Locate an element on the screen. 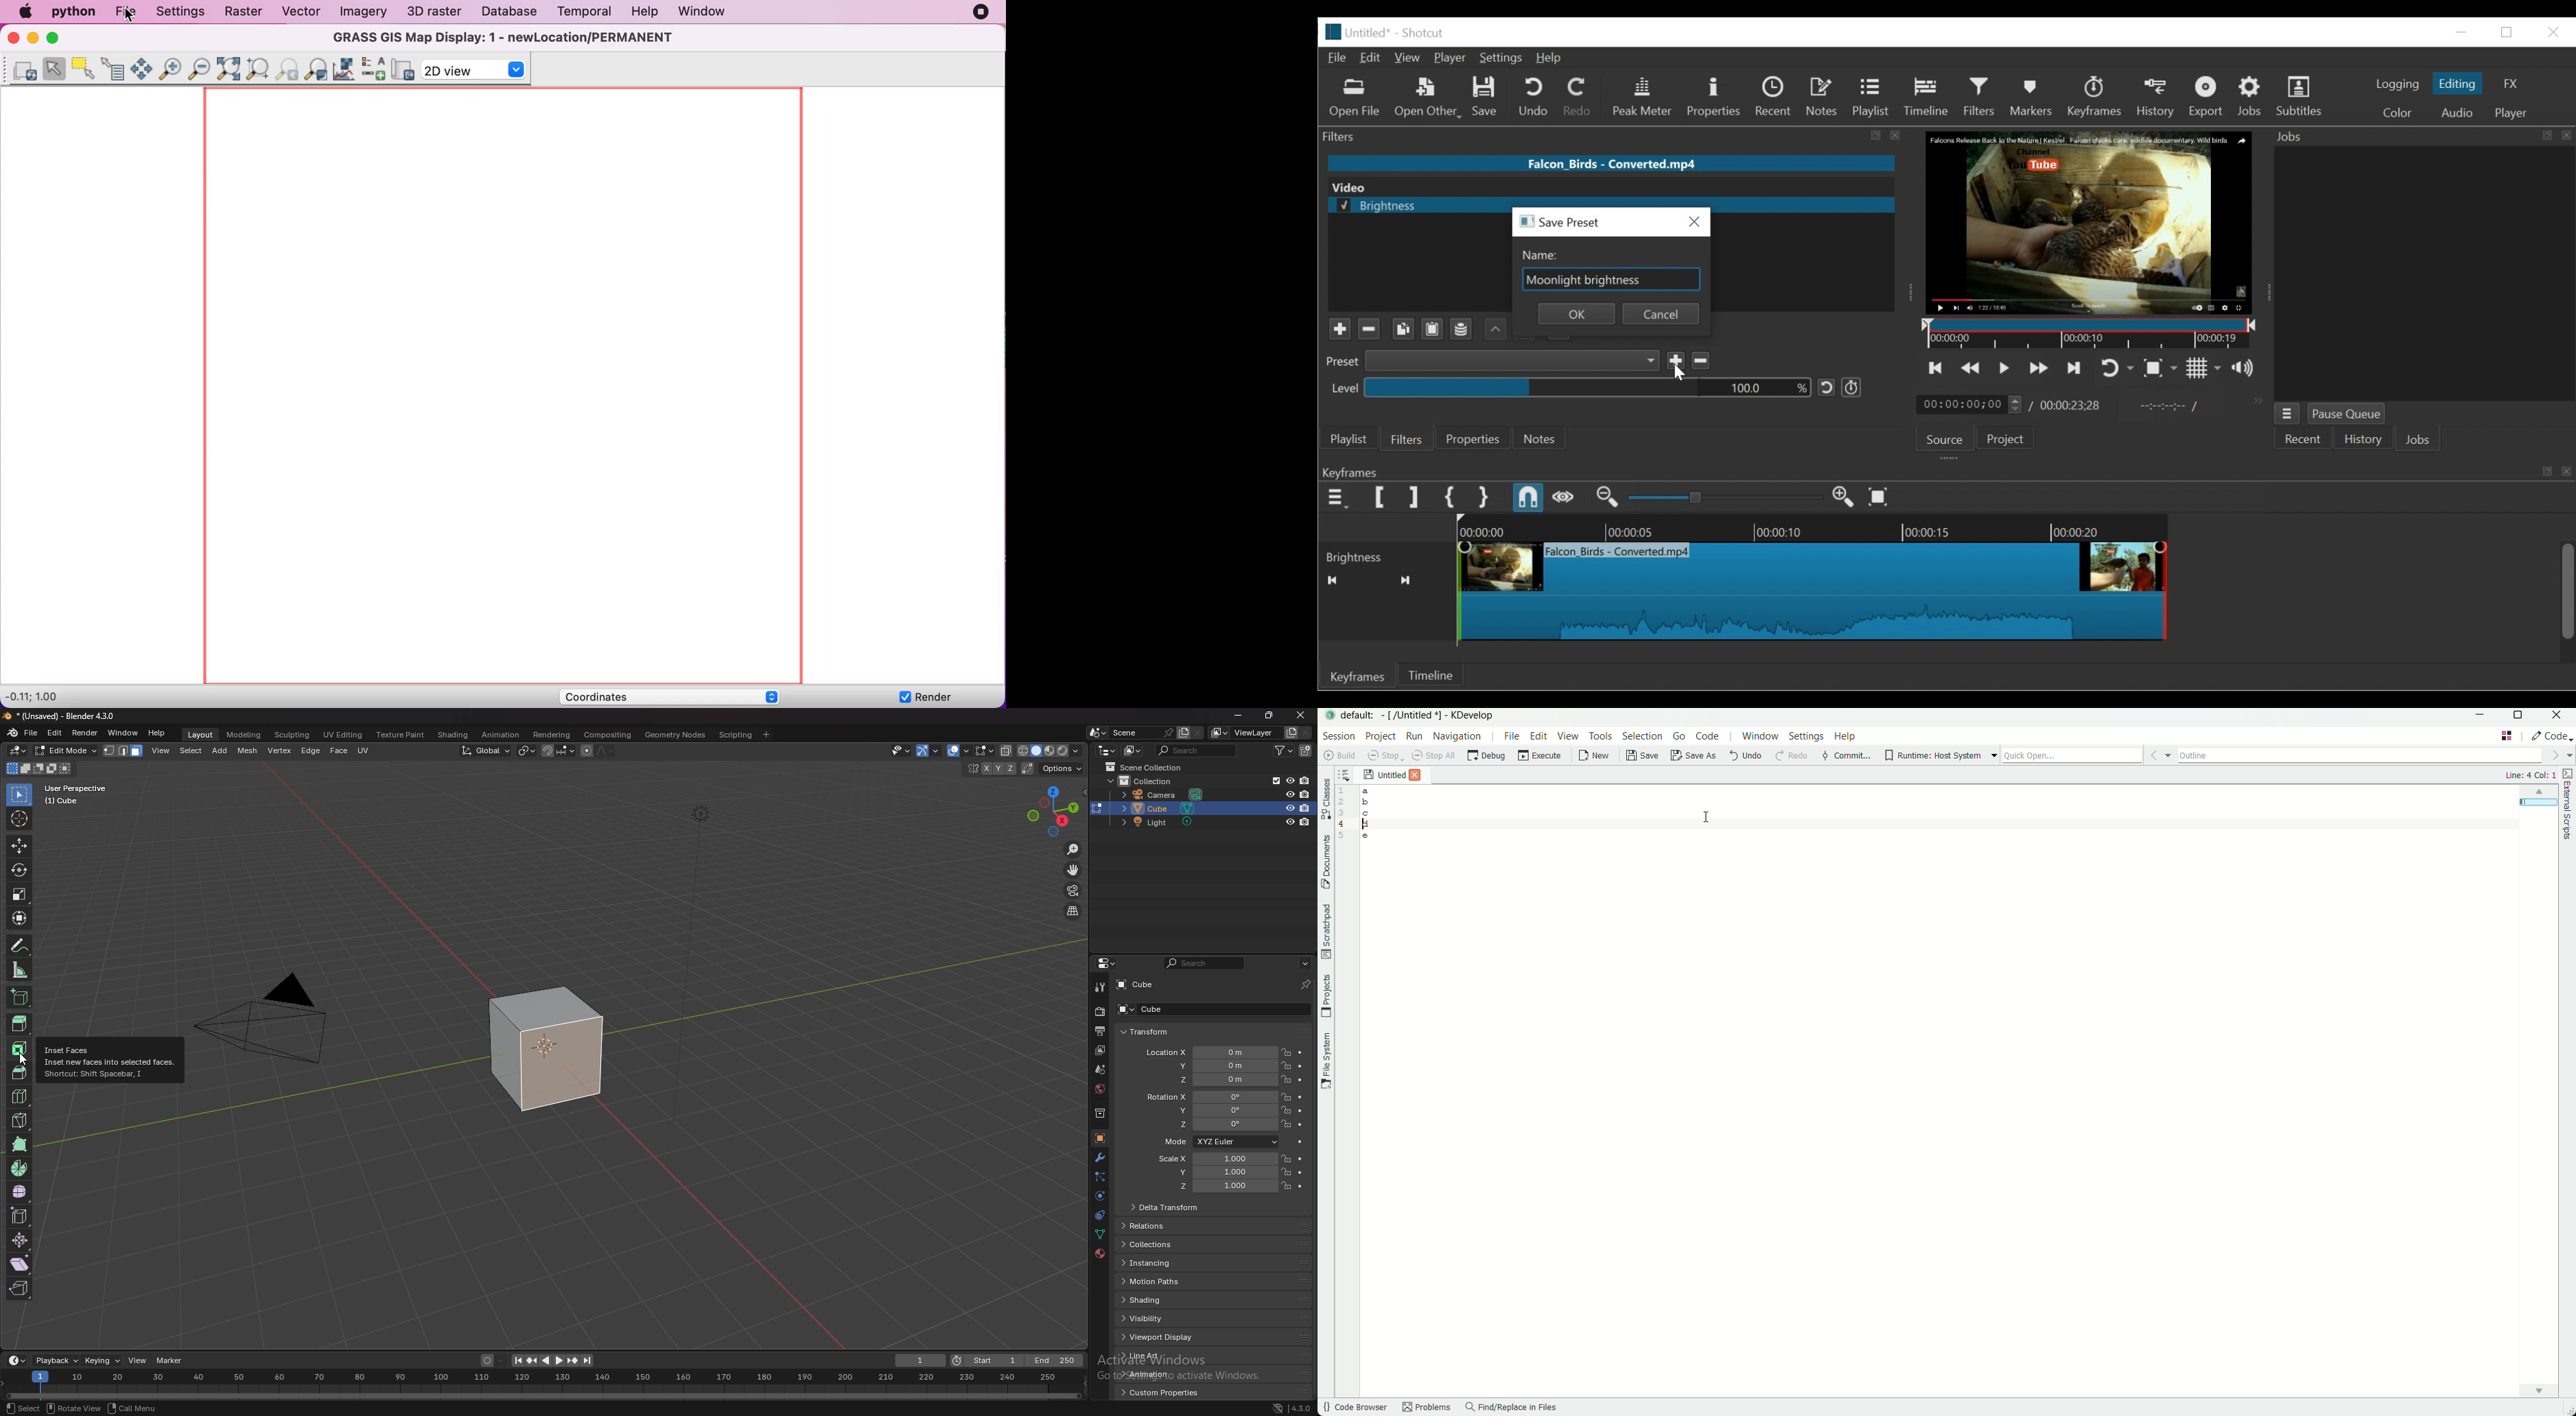 Image resolution: width=2576 pixels, height=1428 pixels. edge slide is located at coordinates (21, 1216).